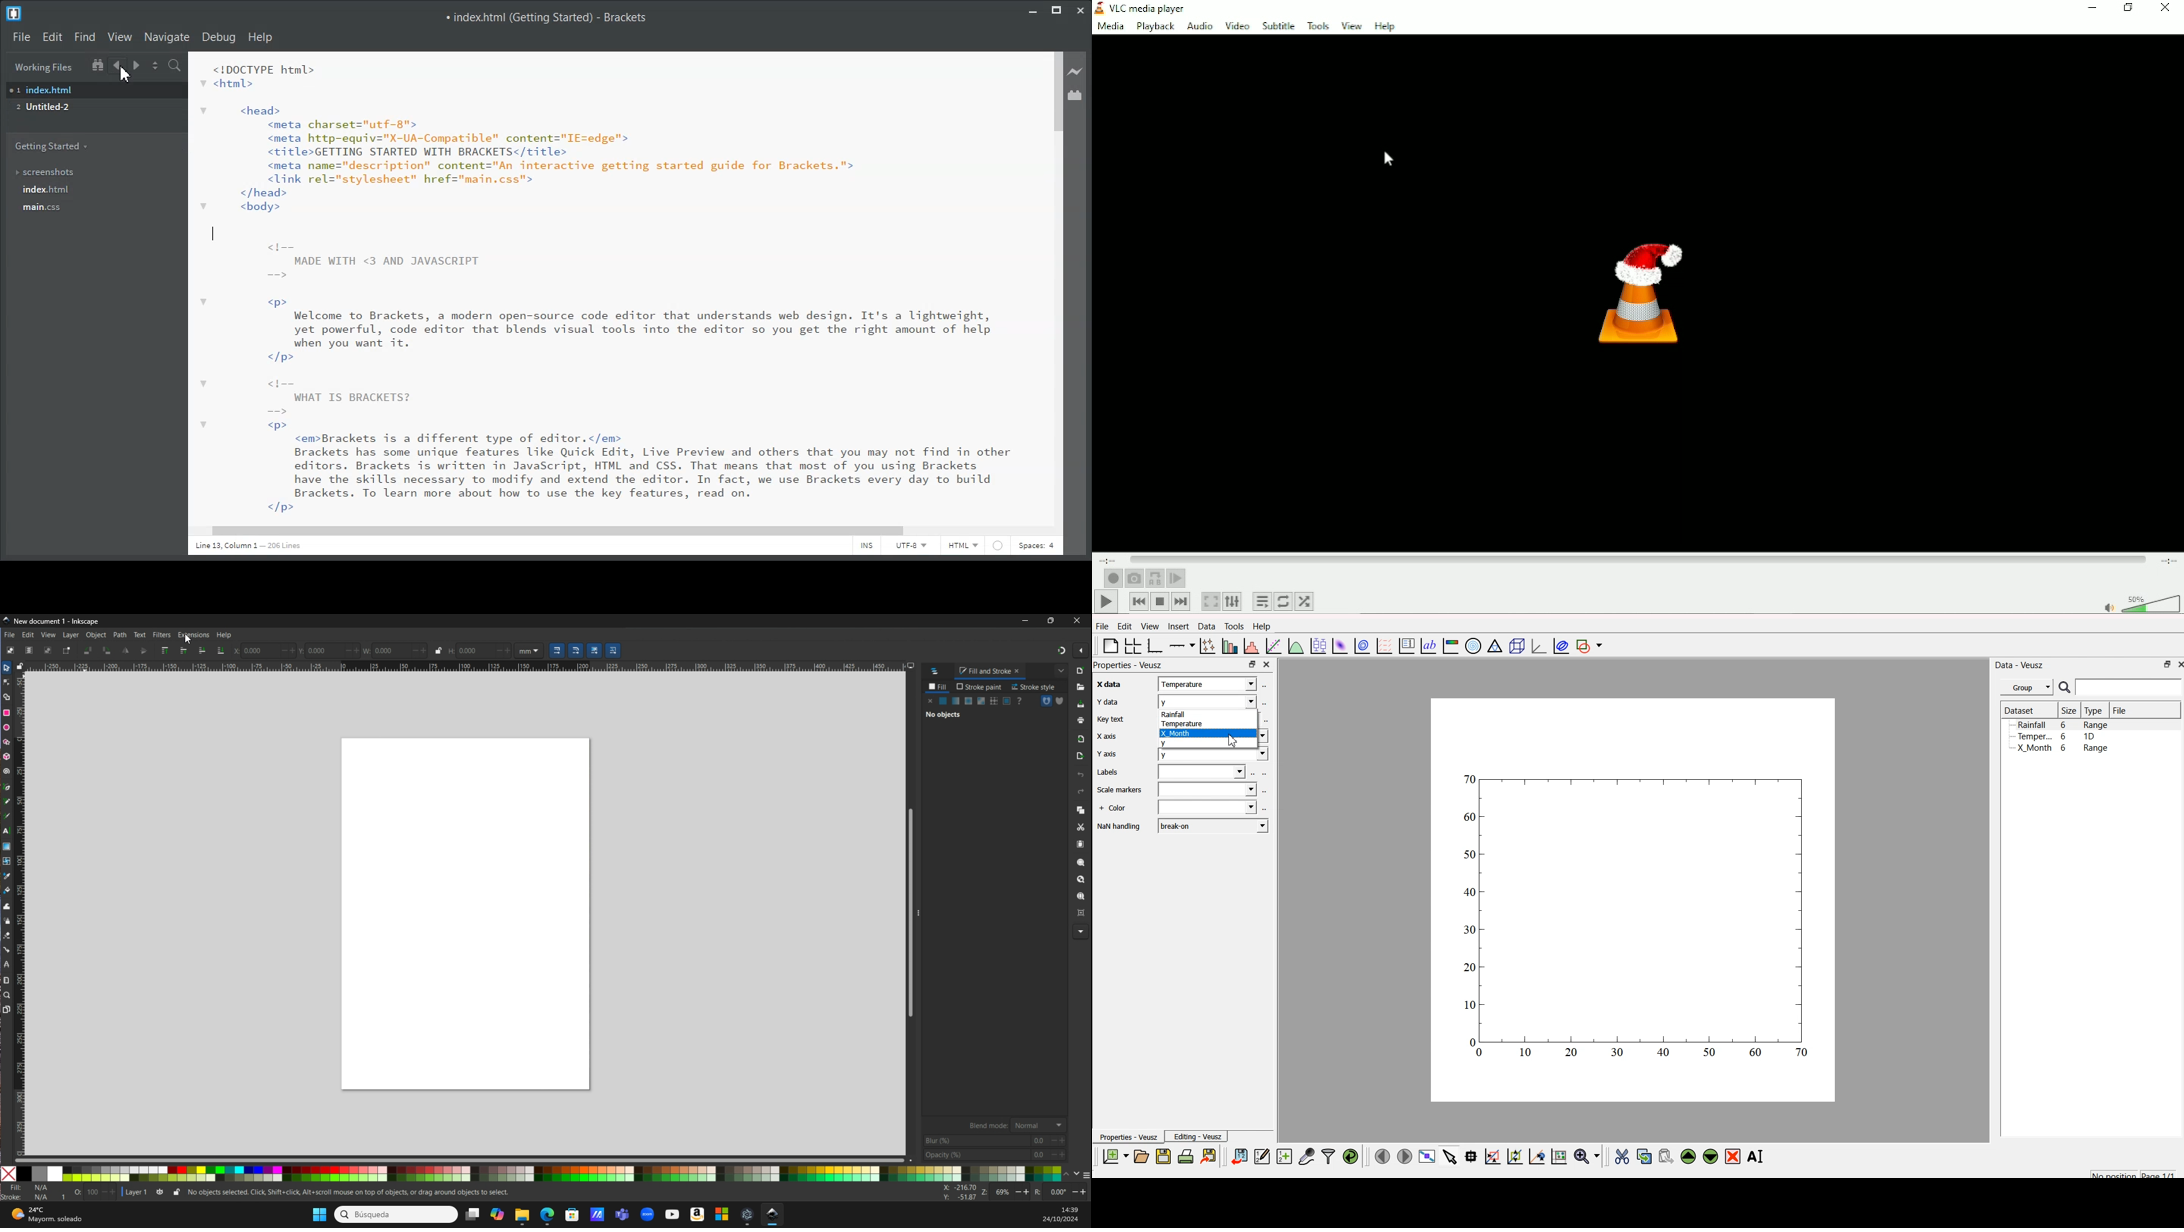  I want to click on Split the editor vertically and Horizontally, so click(155, 66).